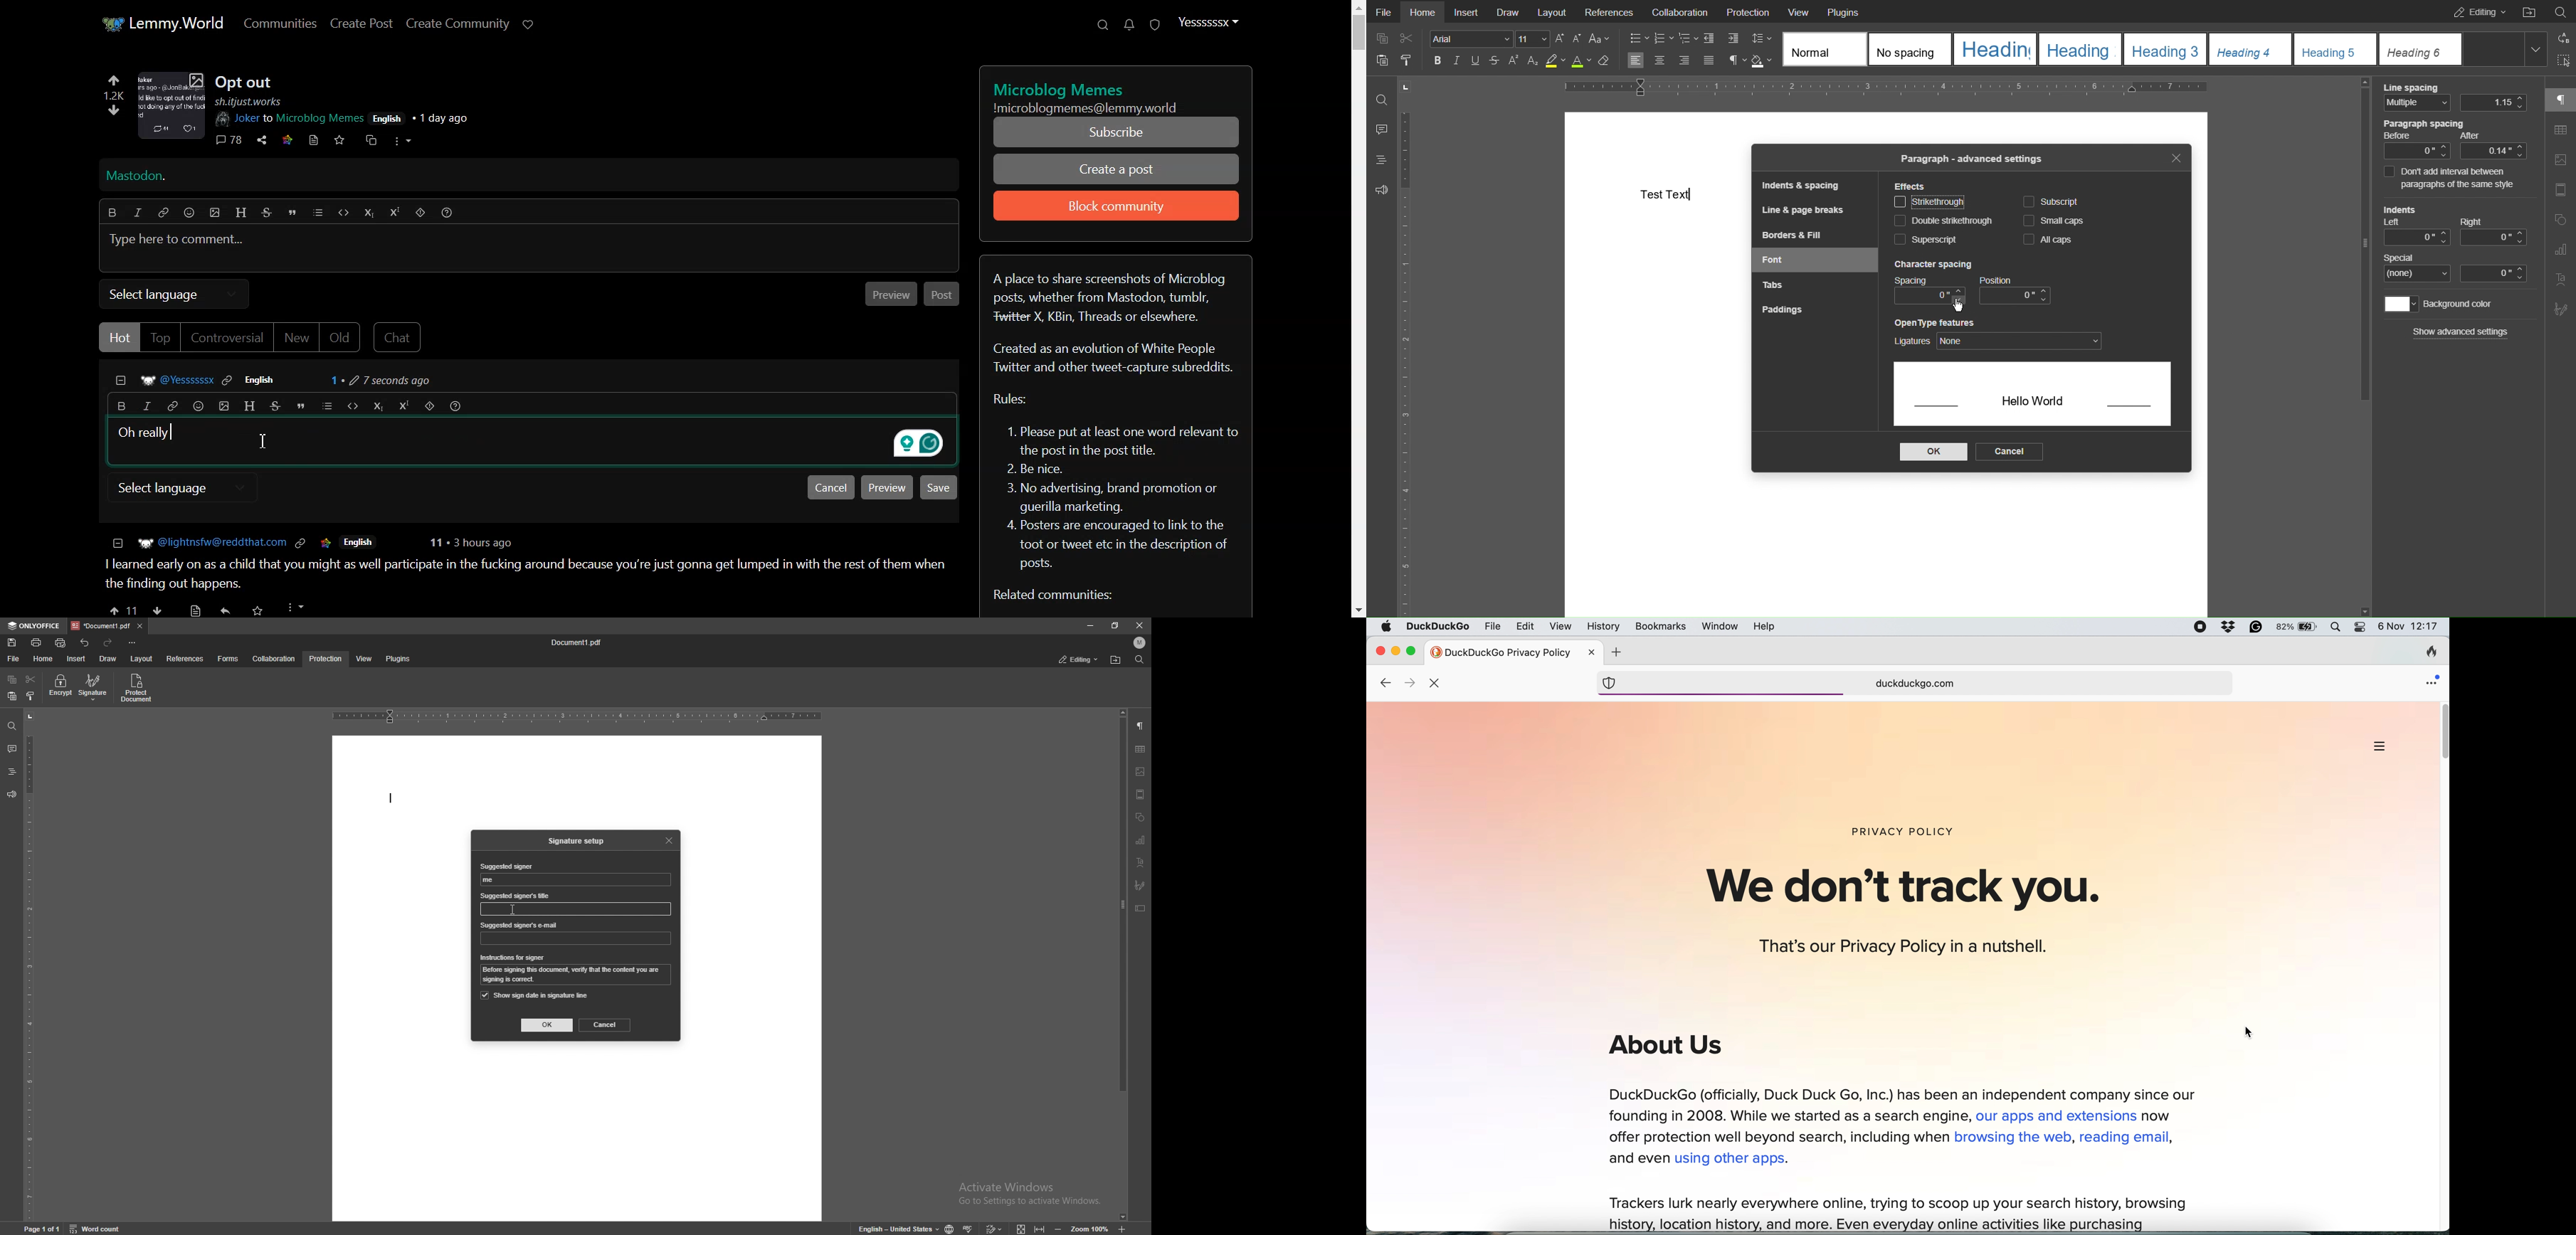  Describe the element at coordinates (1381, 159) in the screenshot. I see `Headings` at that location.